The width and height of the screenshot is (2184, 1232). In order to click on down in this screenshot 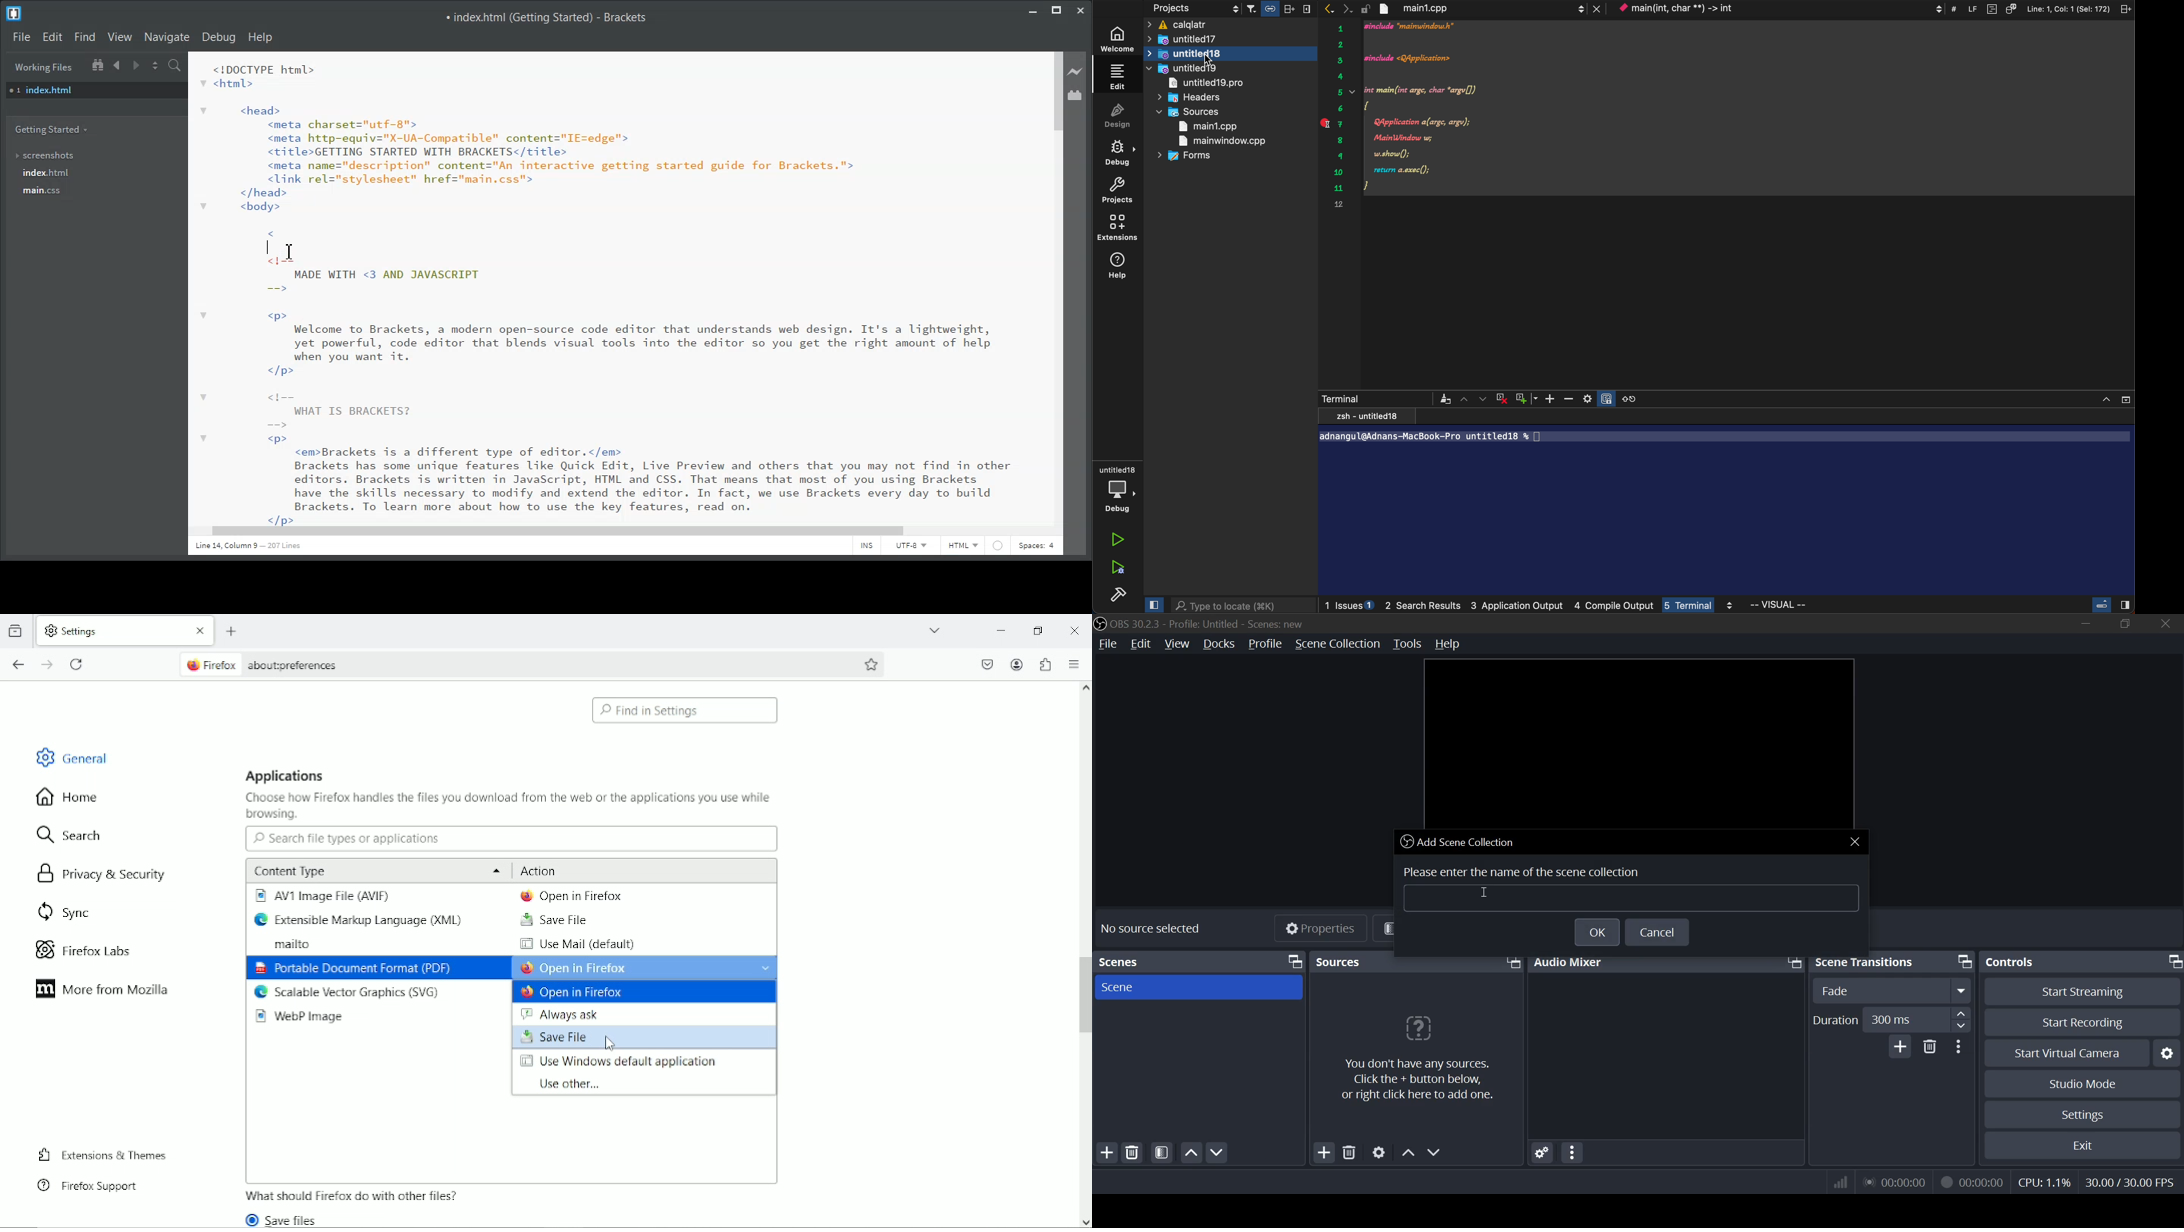, I will do `click(1435, 1153)`.